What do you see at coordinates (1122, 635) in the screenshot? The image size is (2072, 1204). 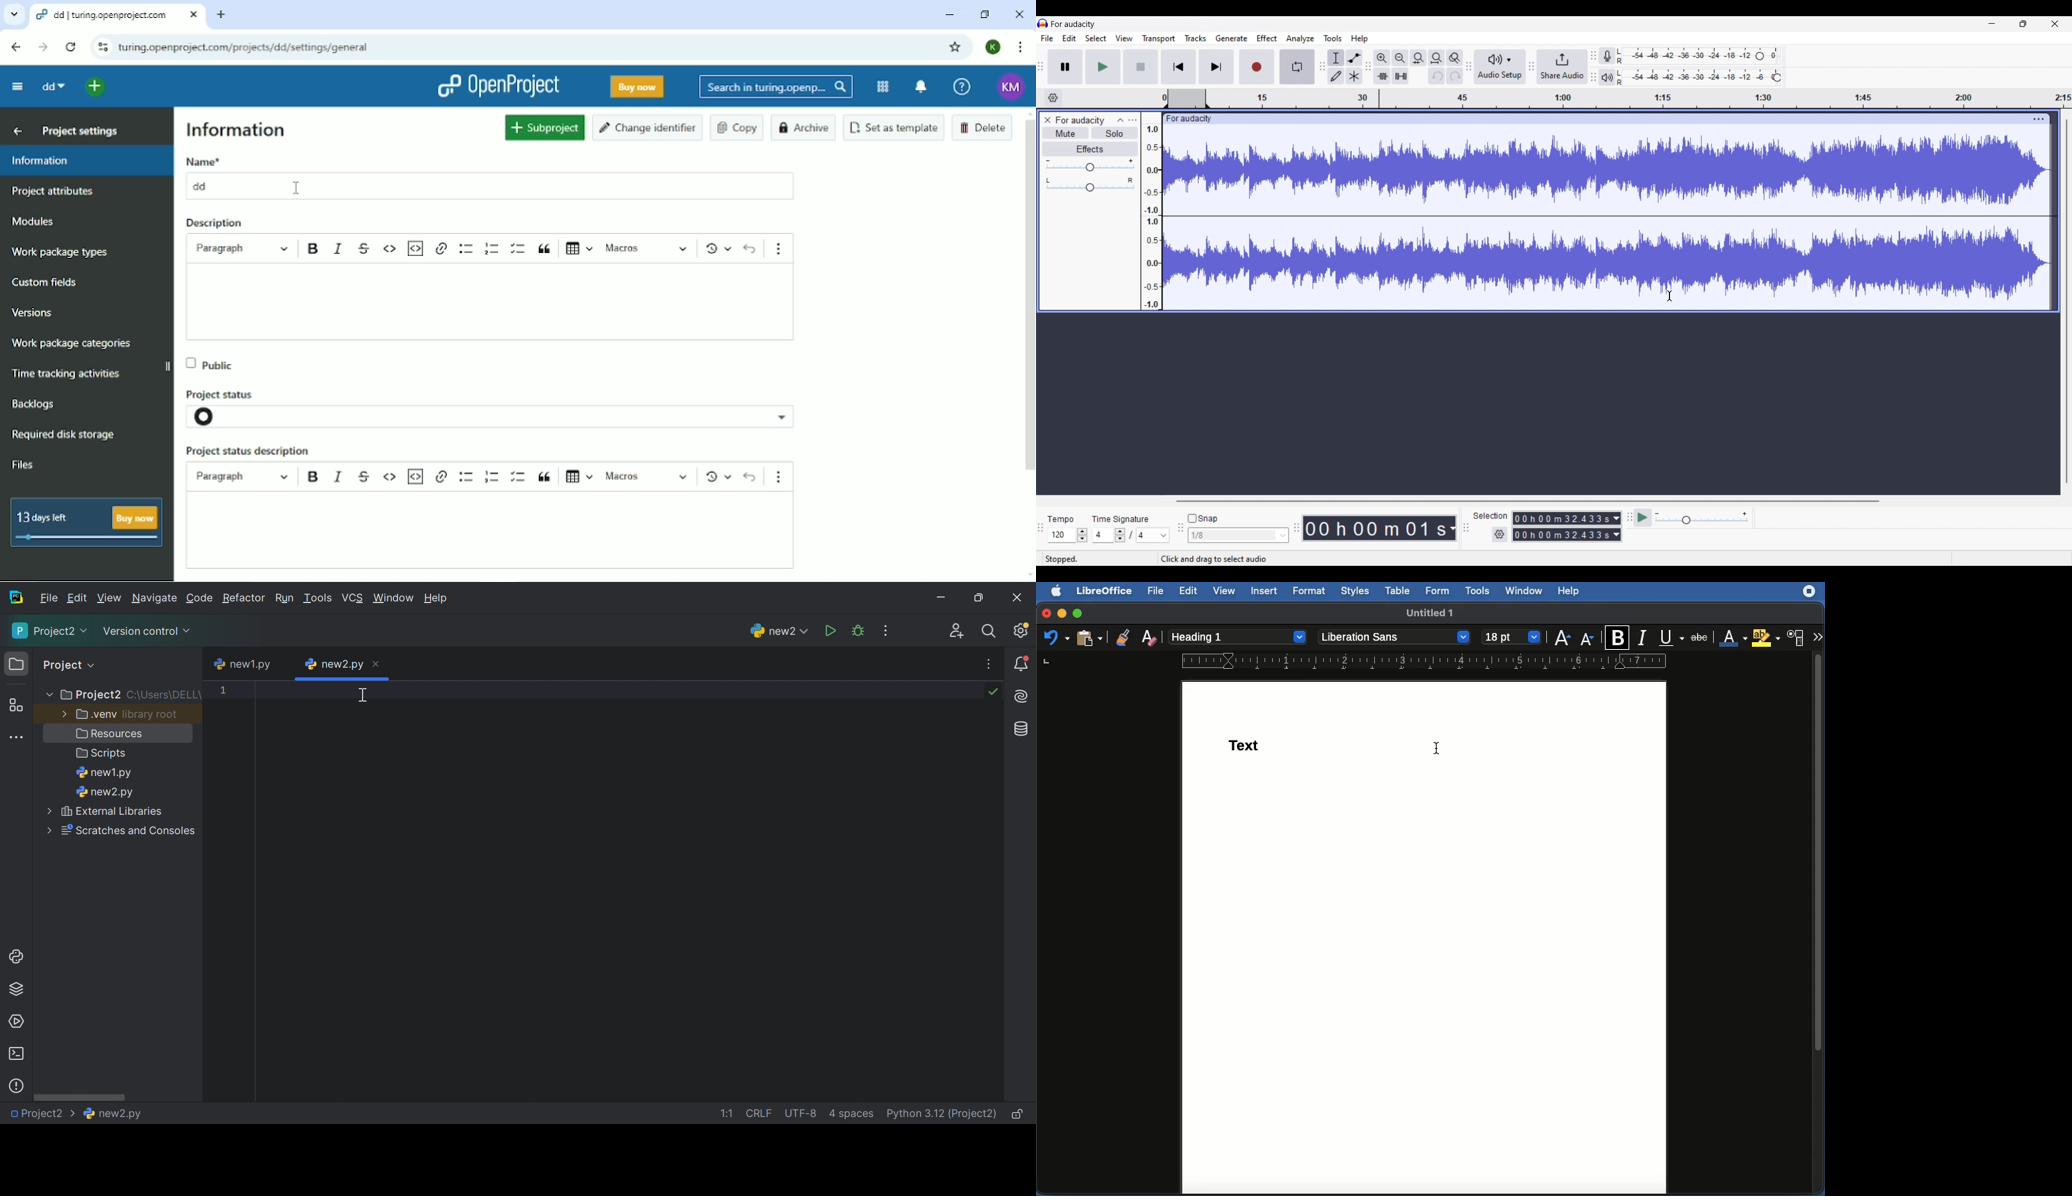 I see `Clone formatting` at bounding box center [1122, 635].